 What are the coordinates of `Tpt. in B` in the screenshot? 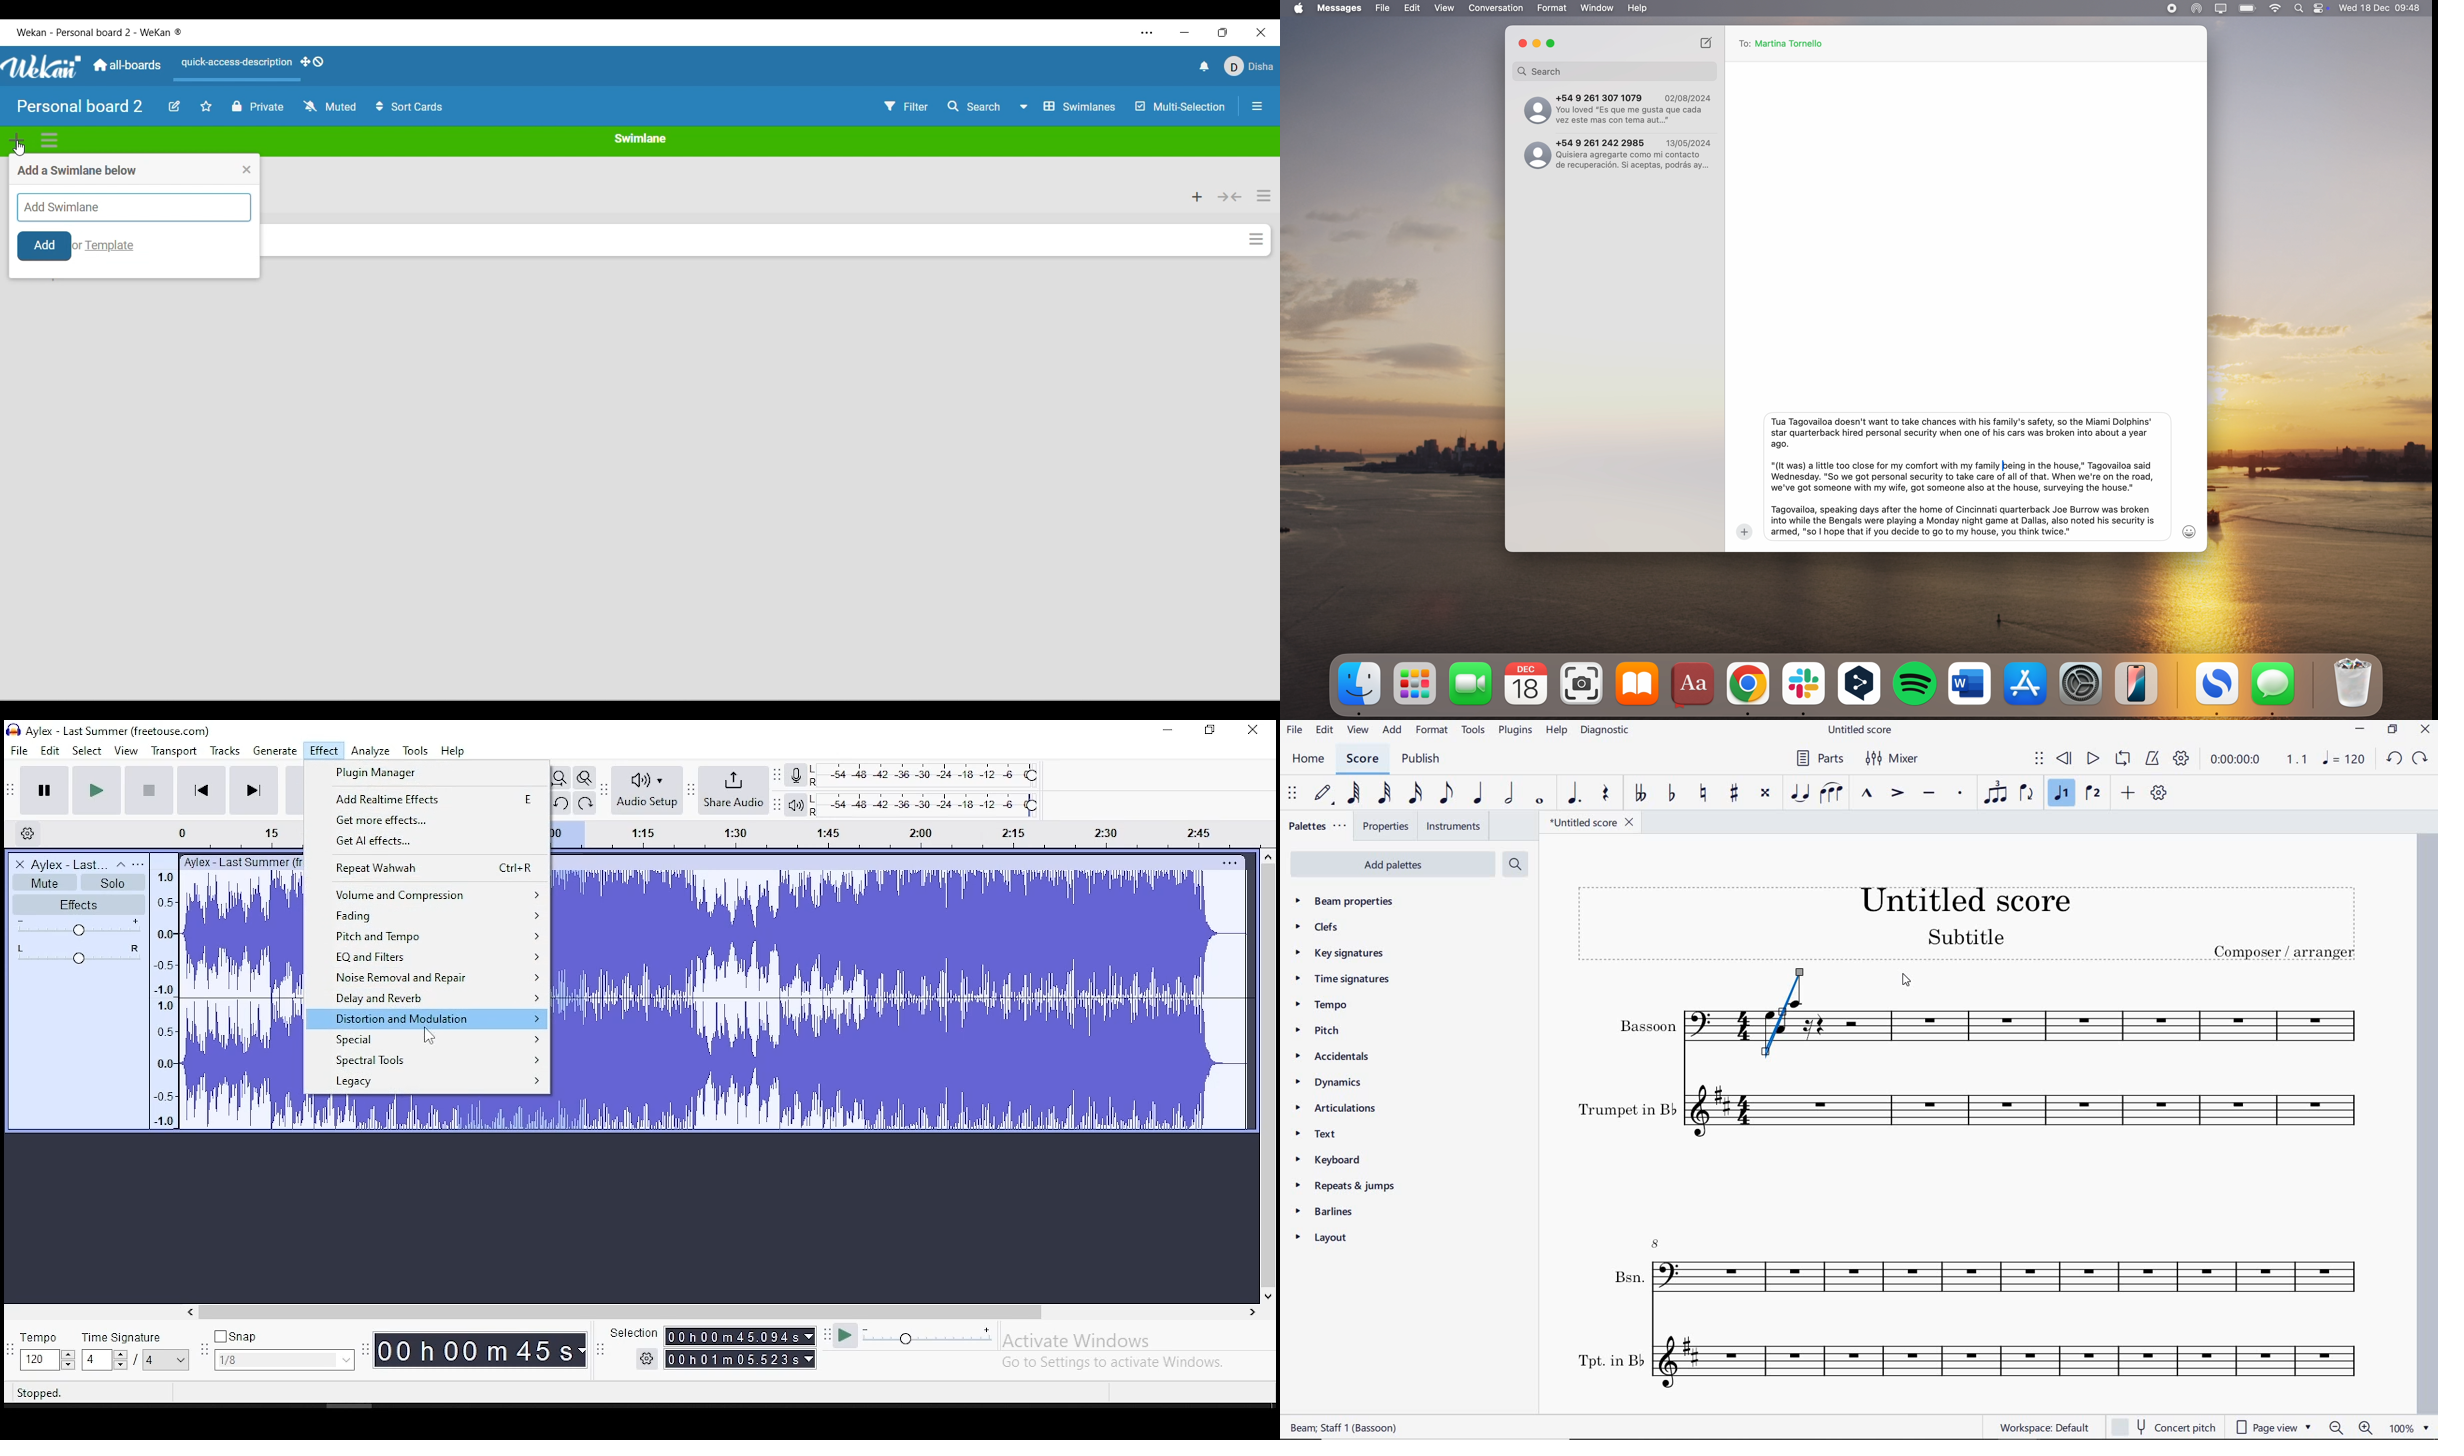 It's located at (1982, 1365).